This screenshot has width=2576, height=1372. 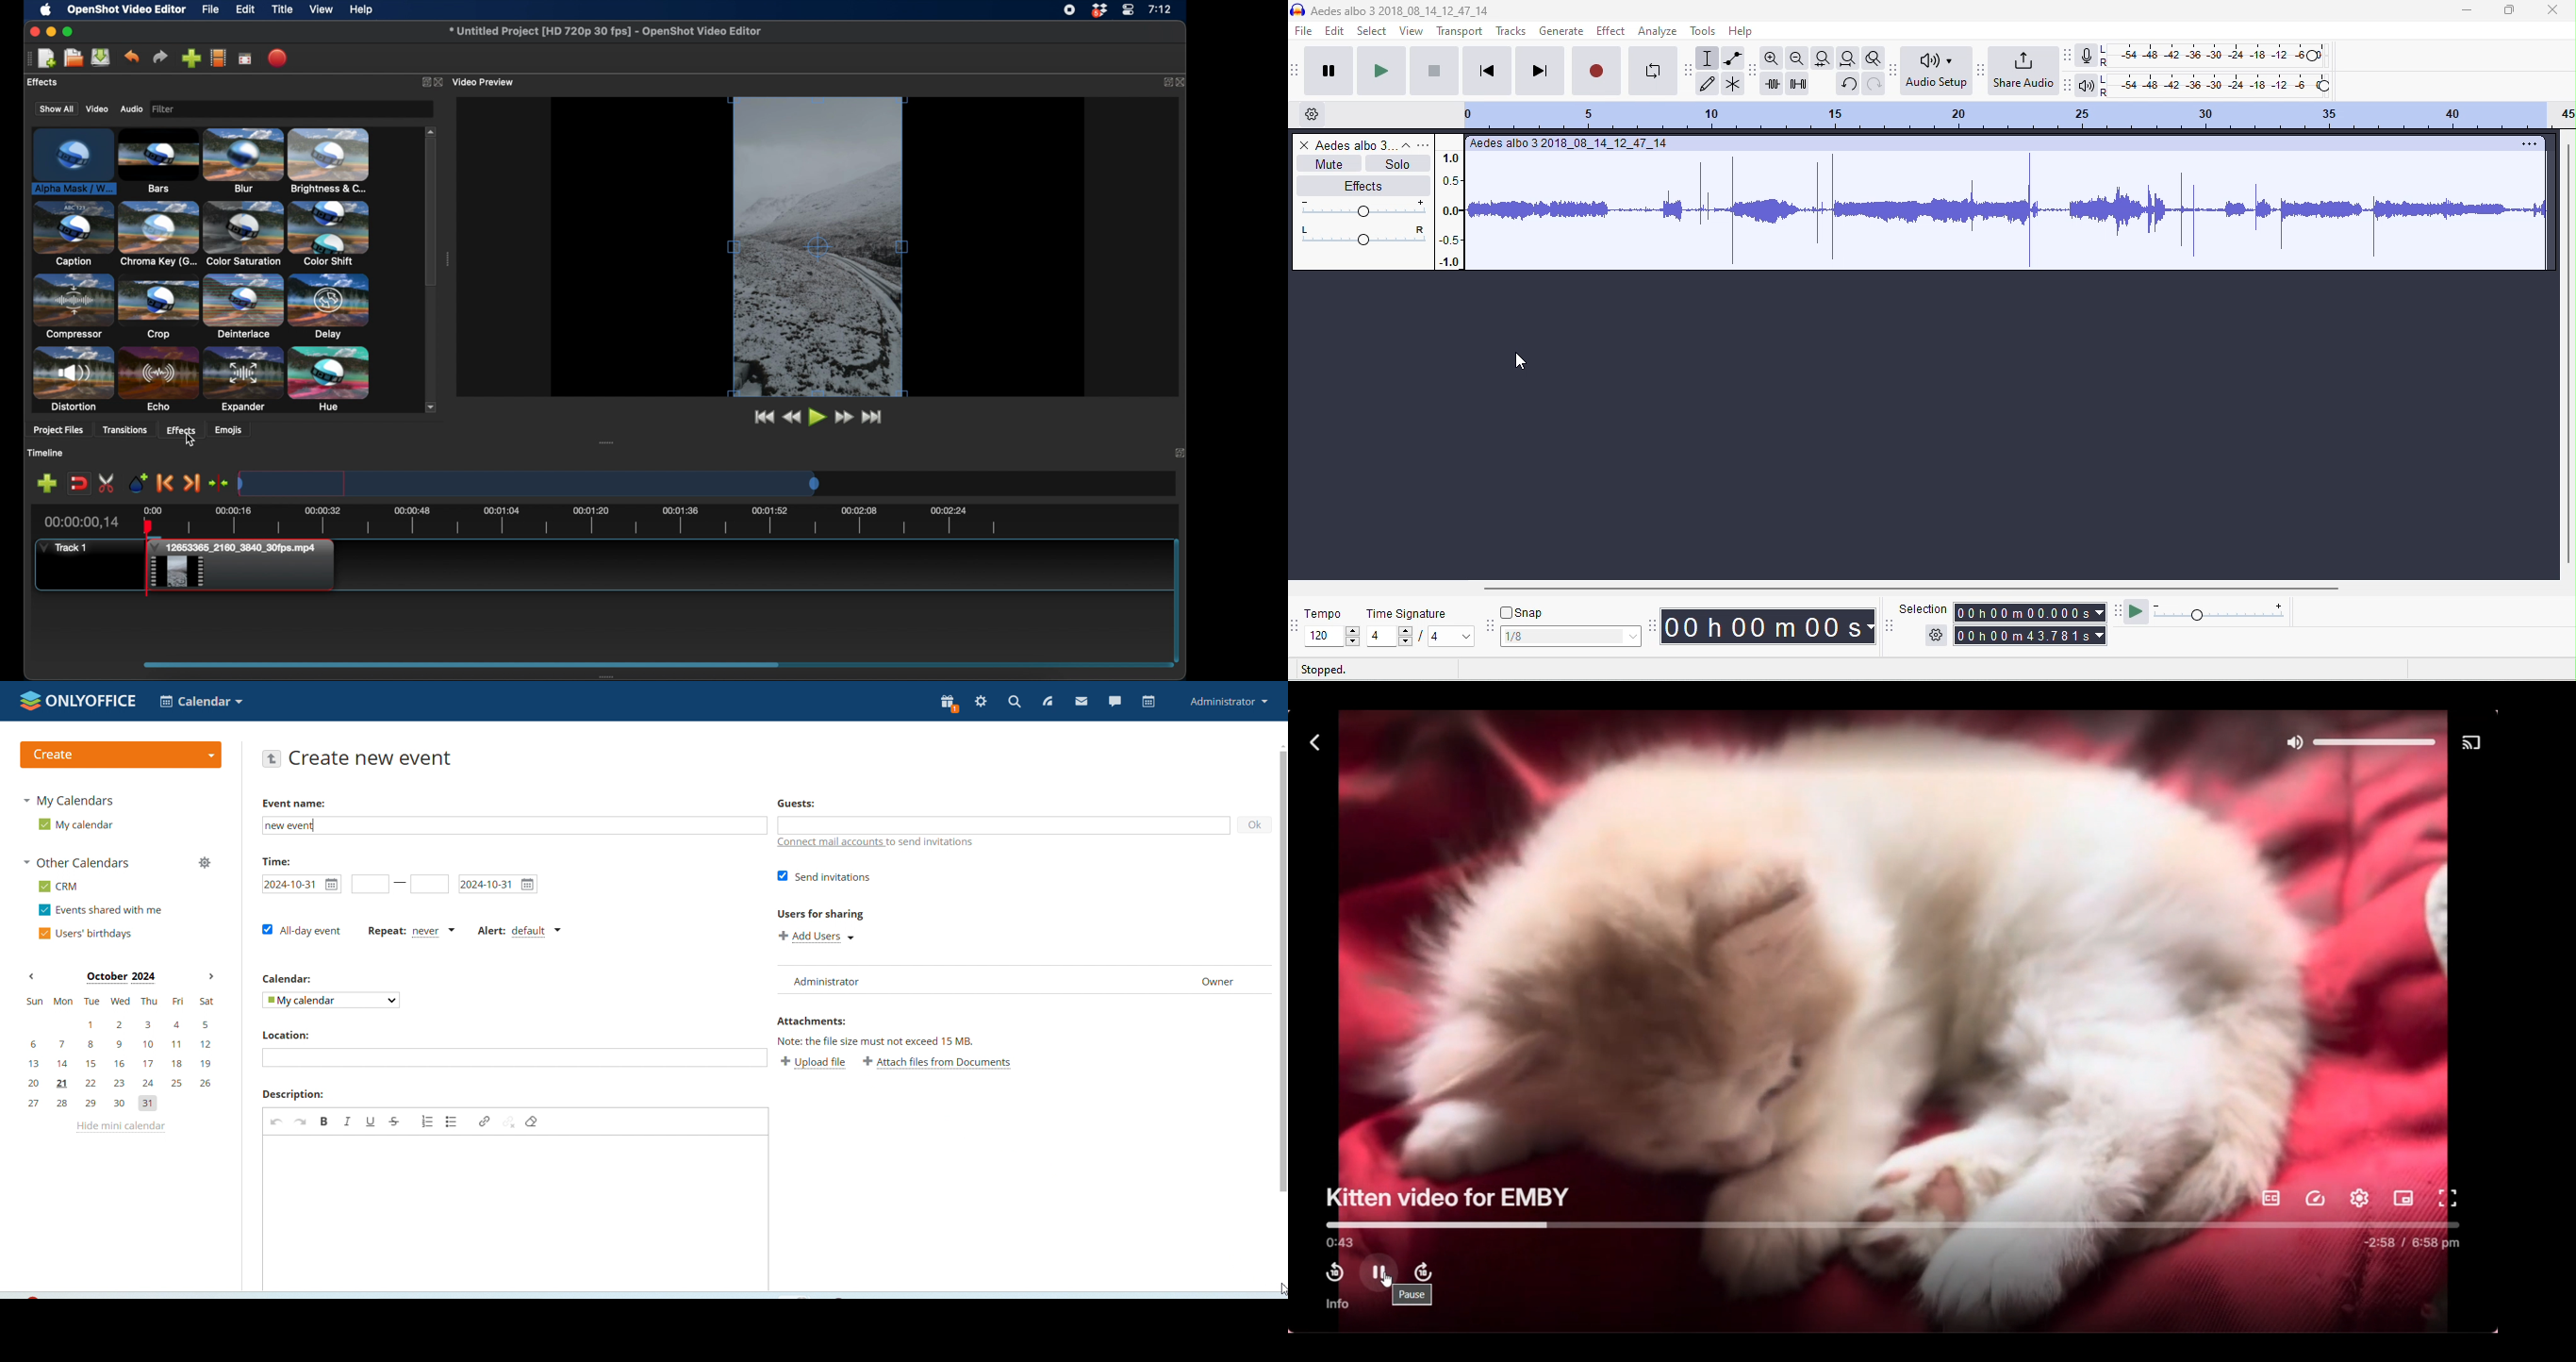 What do you see at coordinates (1874, 84) in the screenshot?
I see `redo` at bounding box center [1874, 84].